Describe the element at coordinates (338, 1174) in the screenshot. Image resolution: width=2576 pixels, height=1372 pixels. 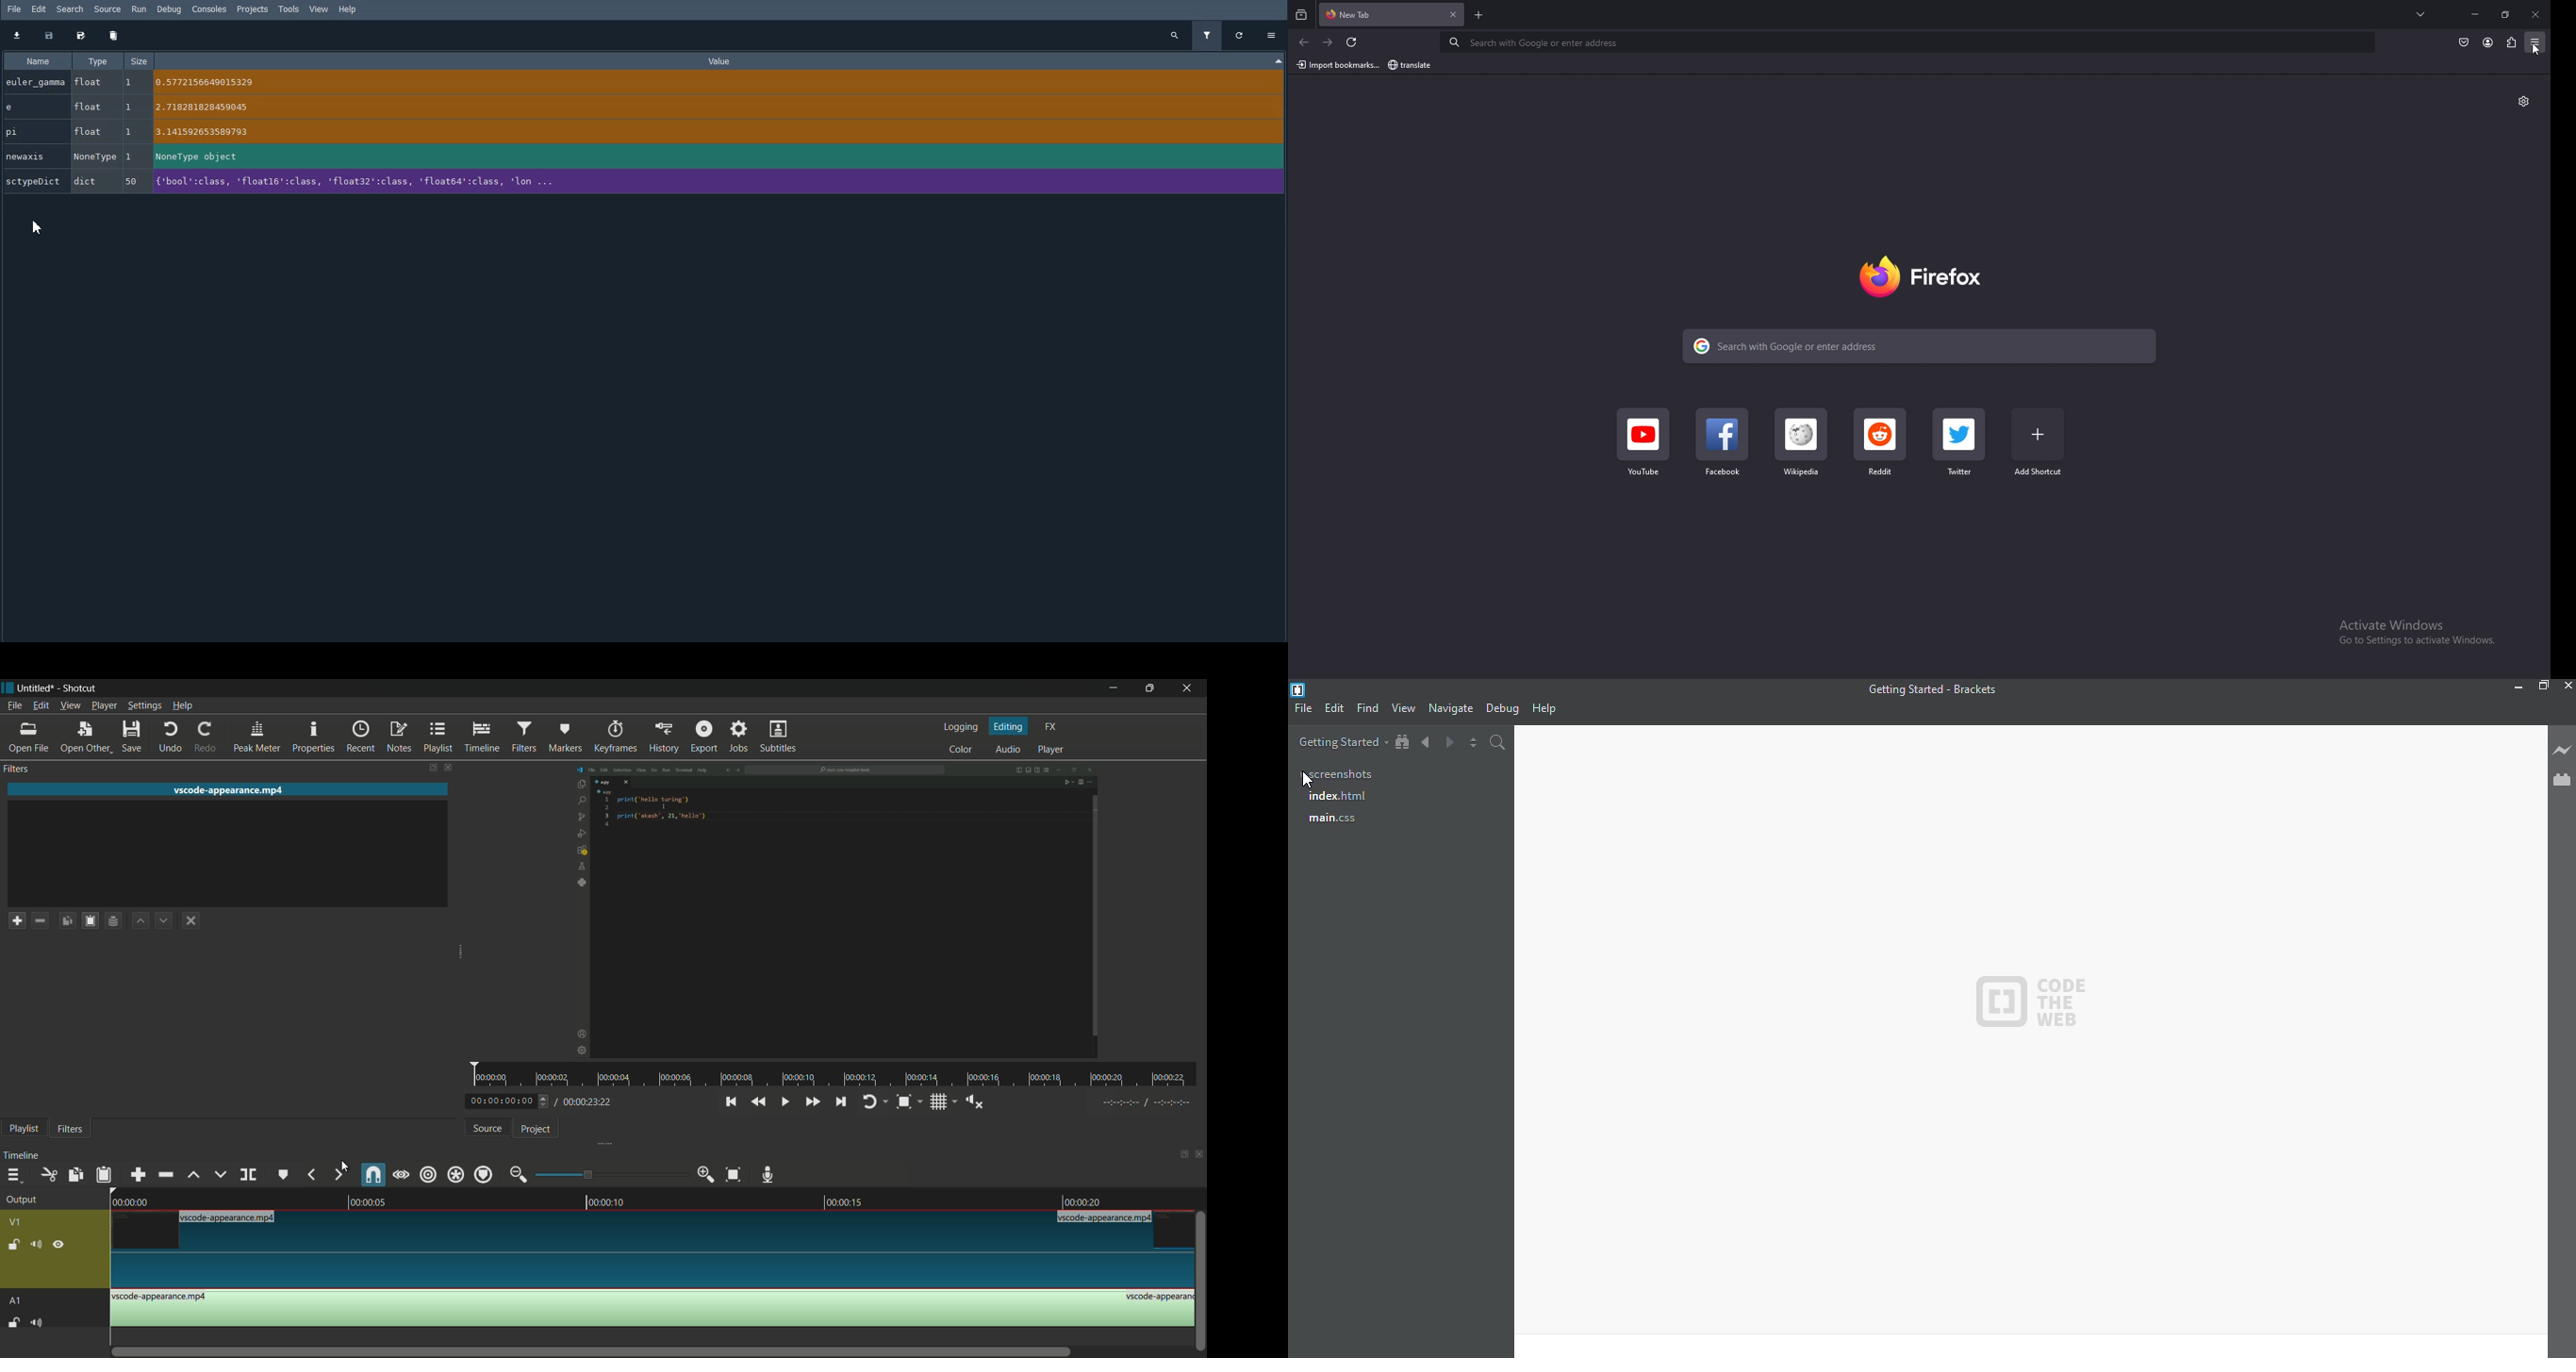
I see `next marker` at that location.